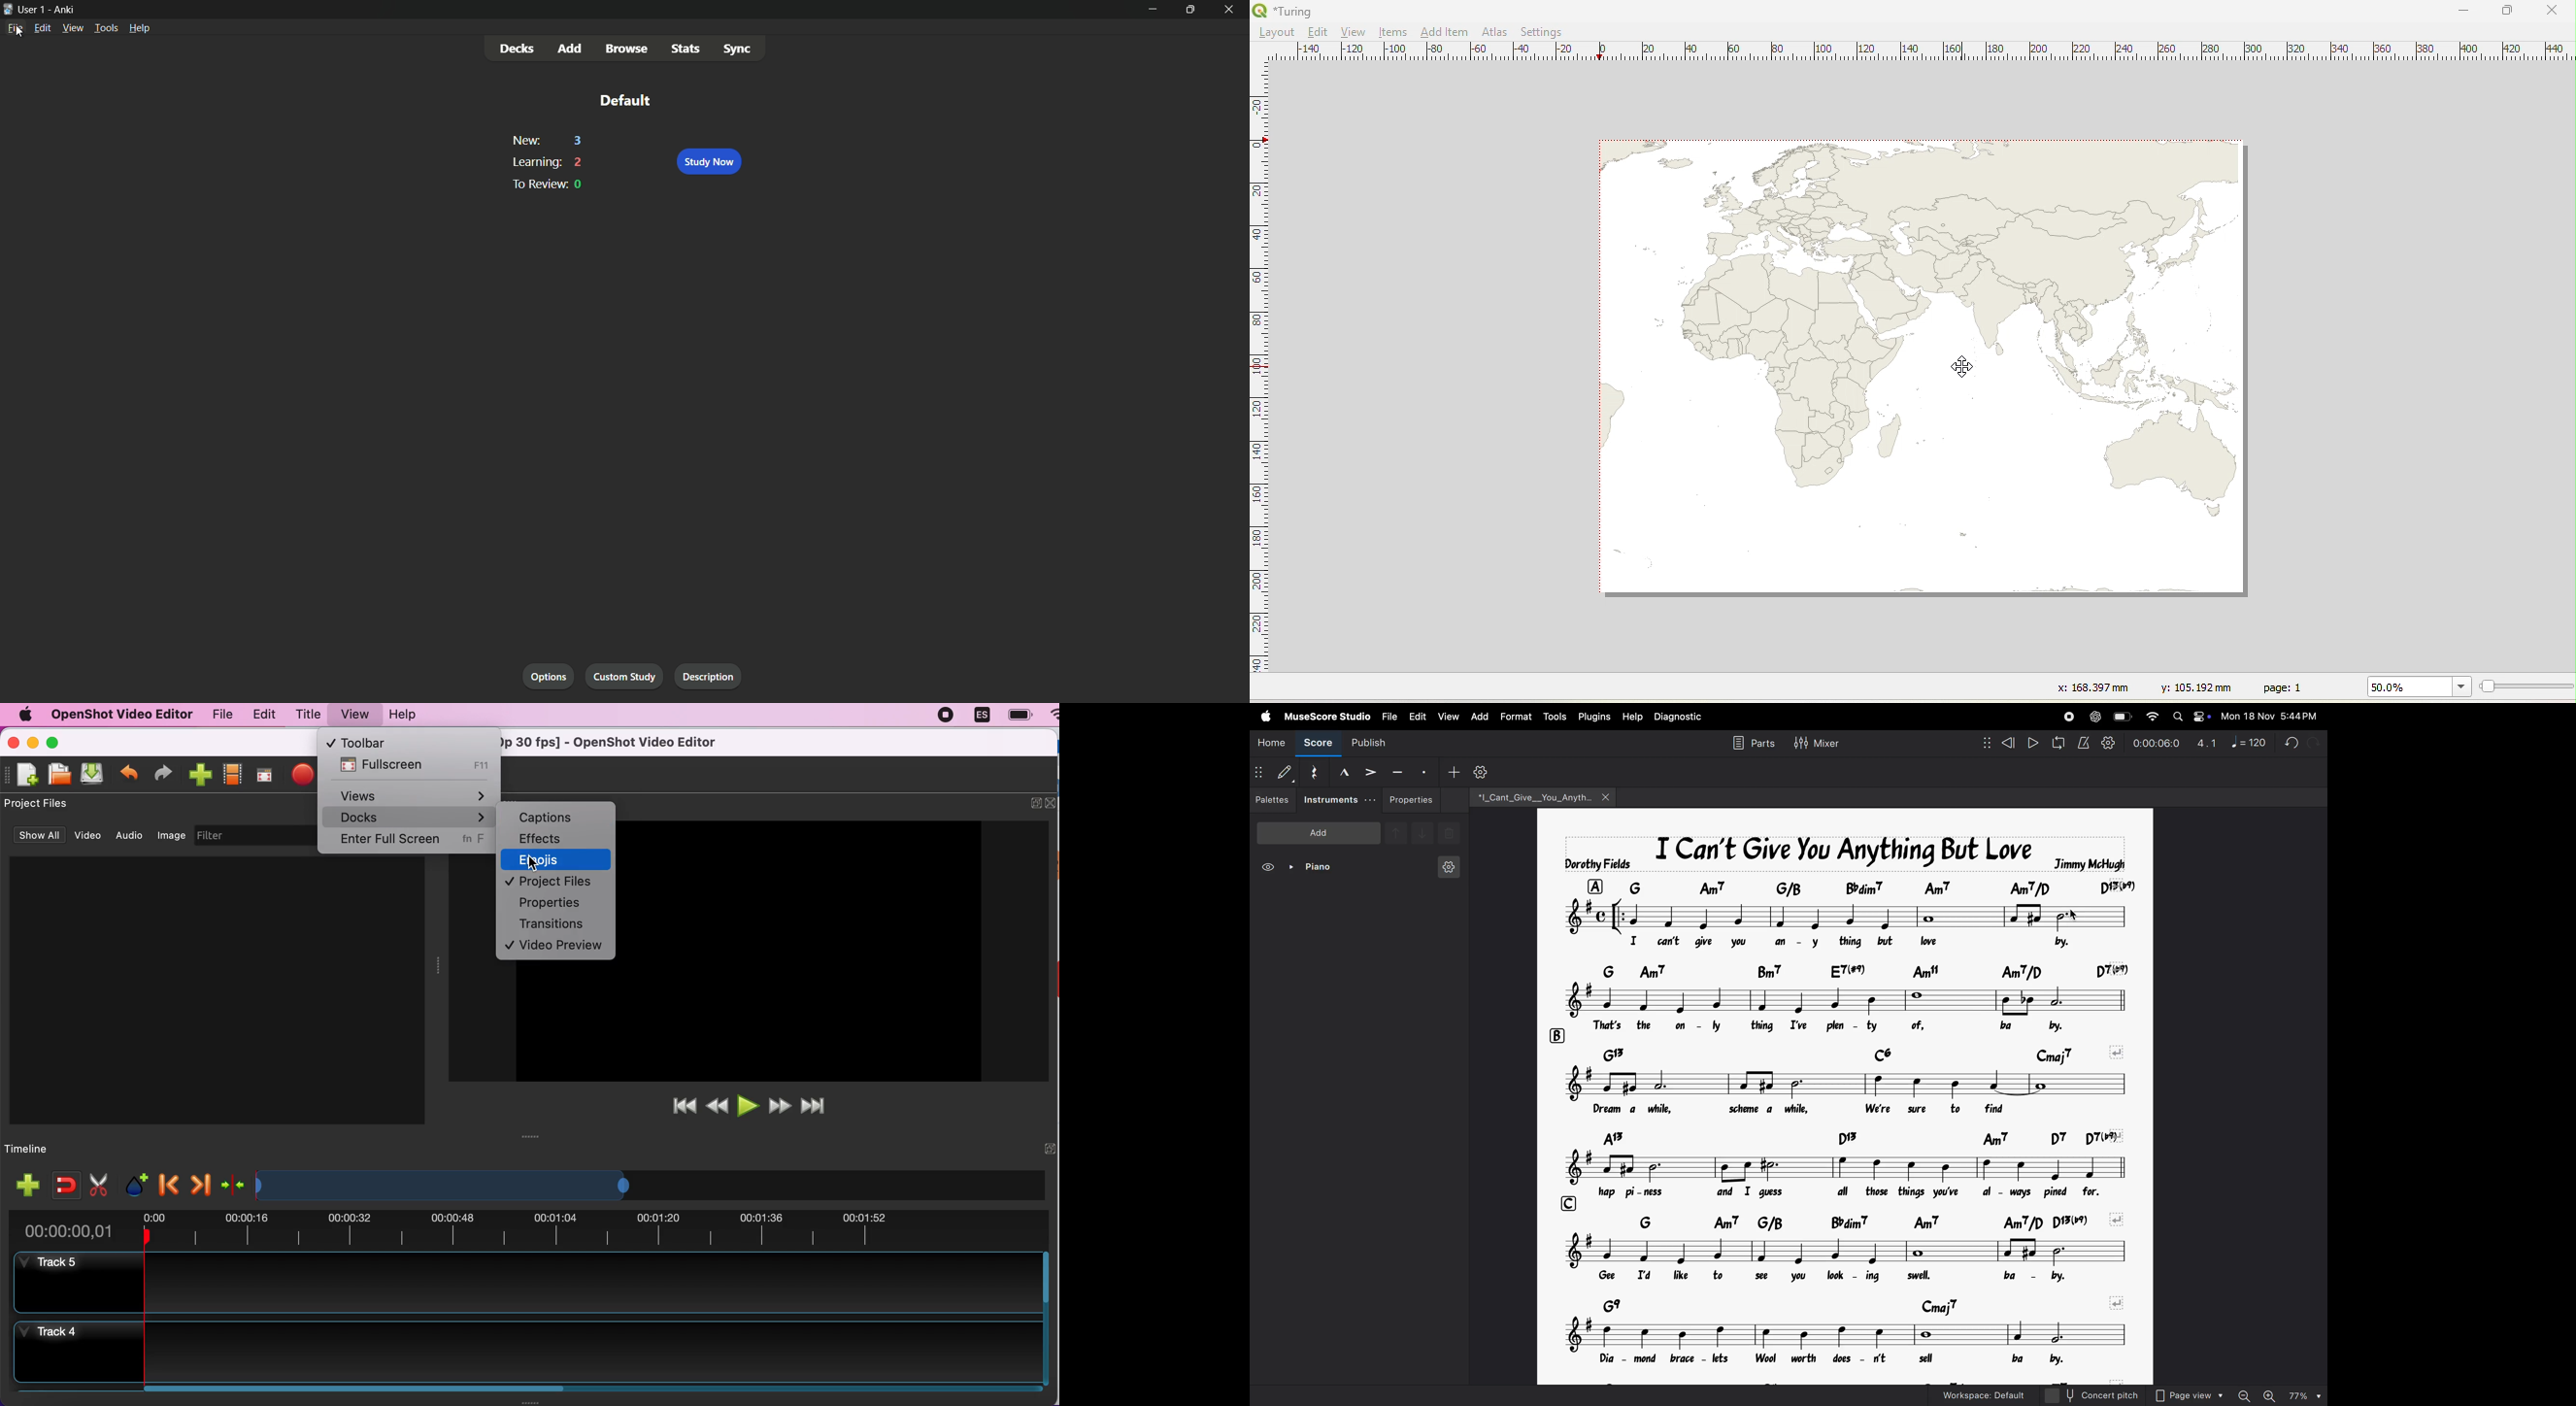 This screenshot has height=1428, width=2576. Describe the element at coordinates (525, 141) in the screenshot. I see `new` at that location.